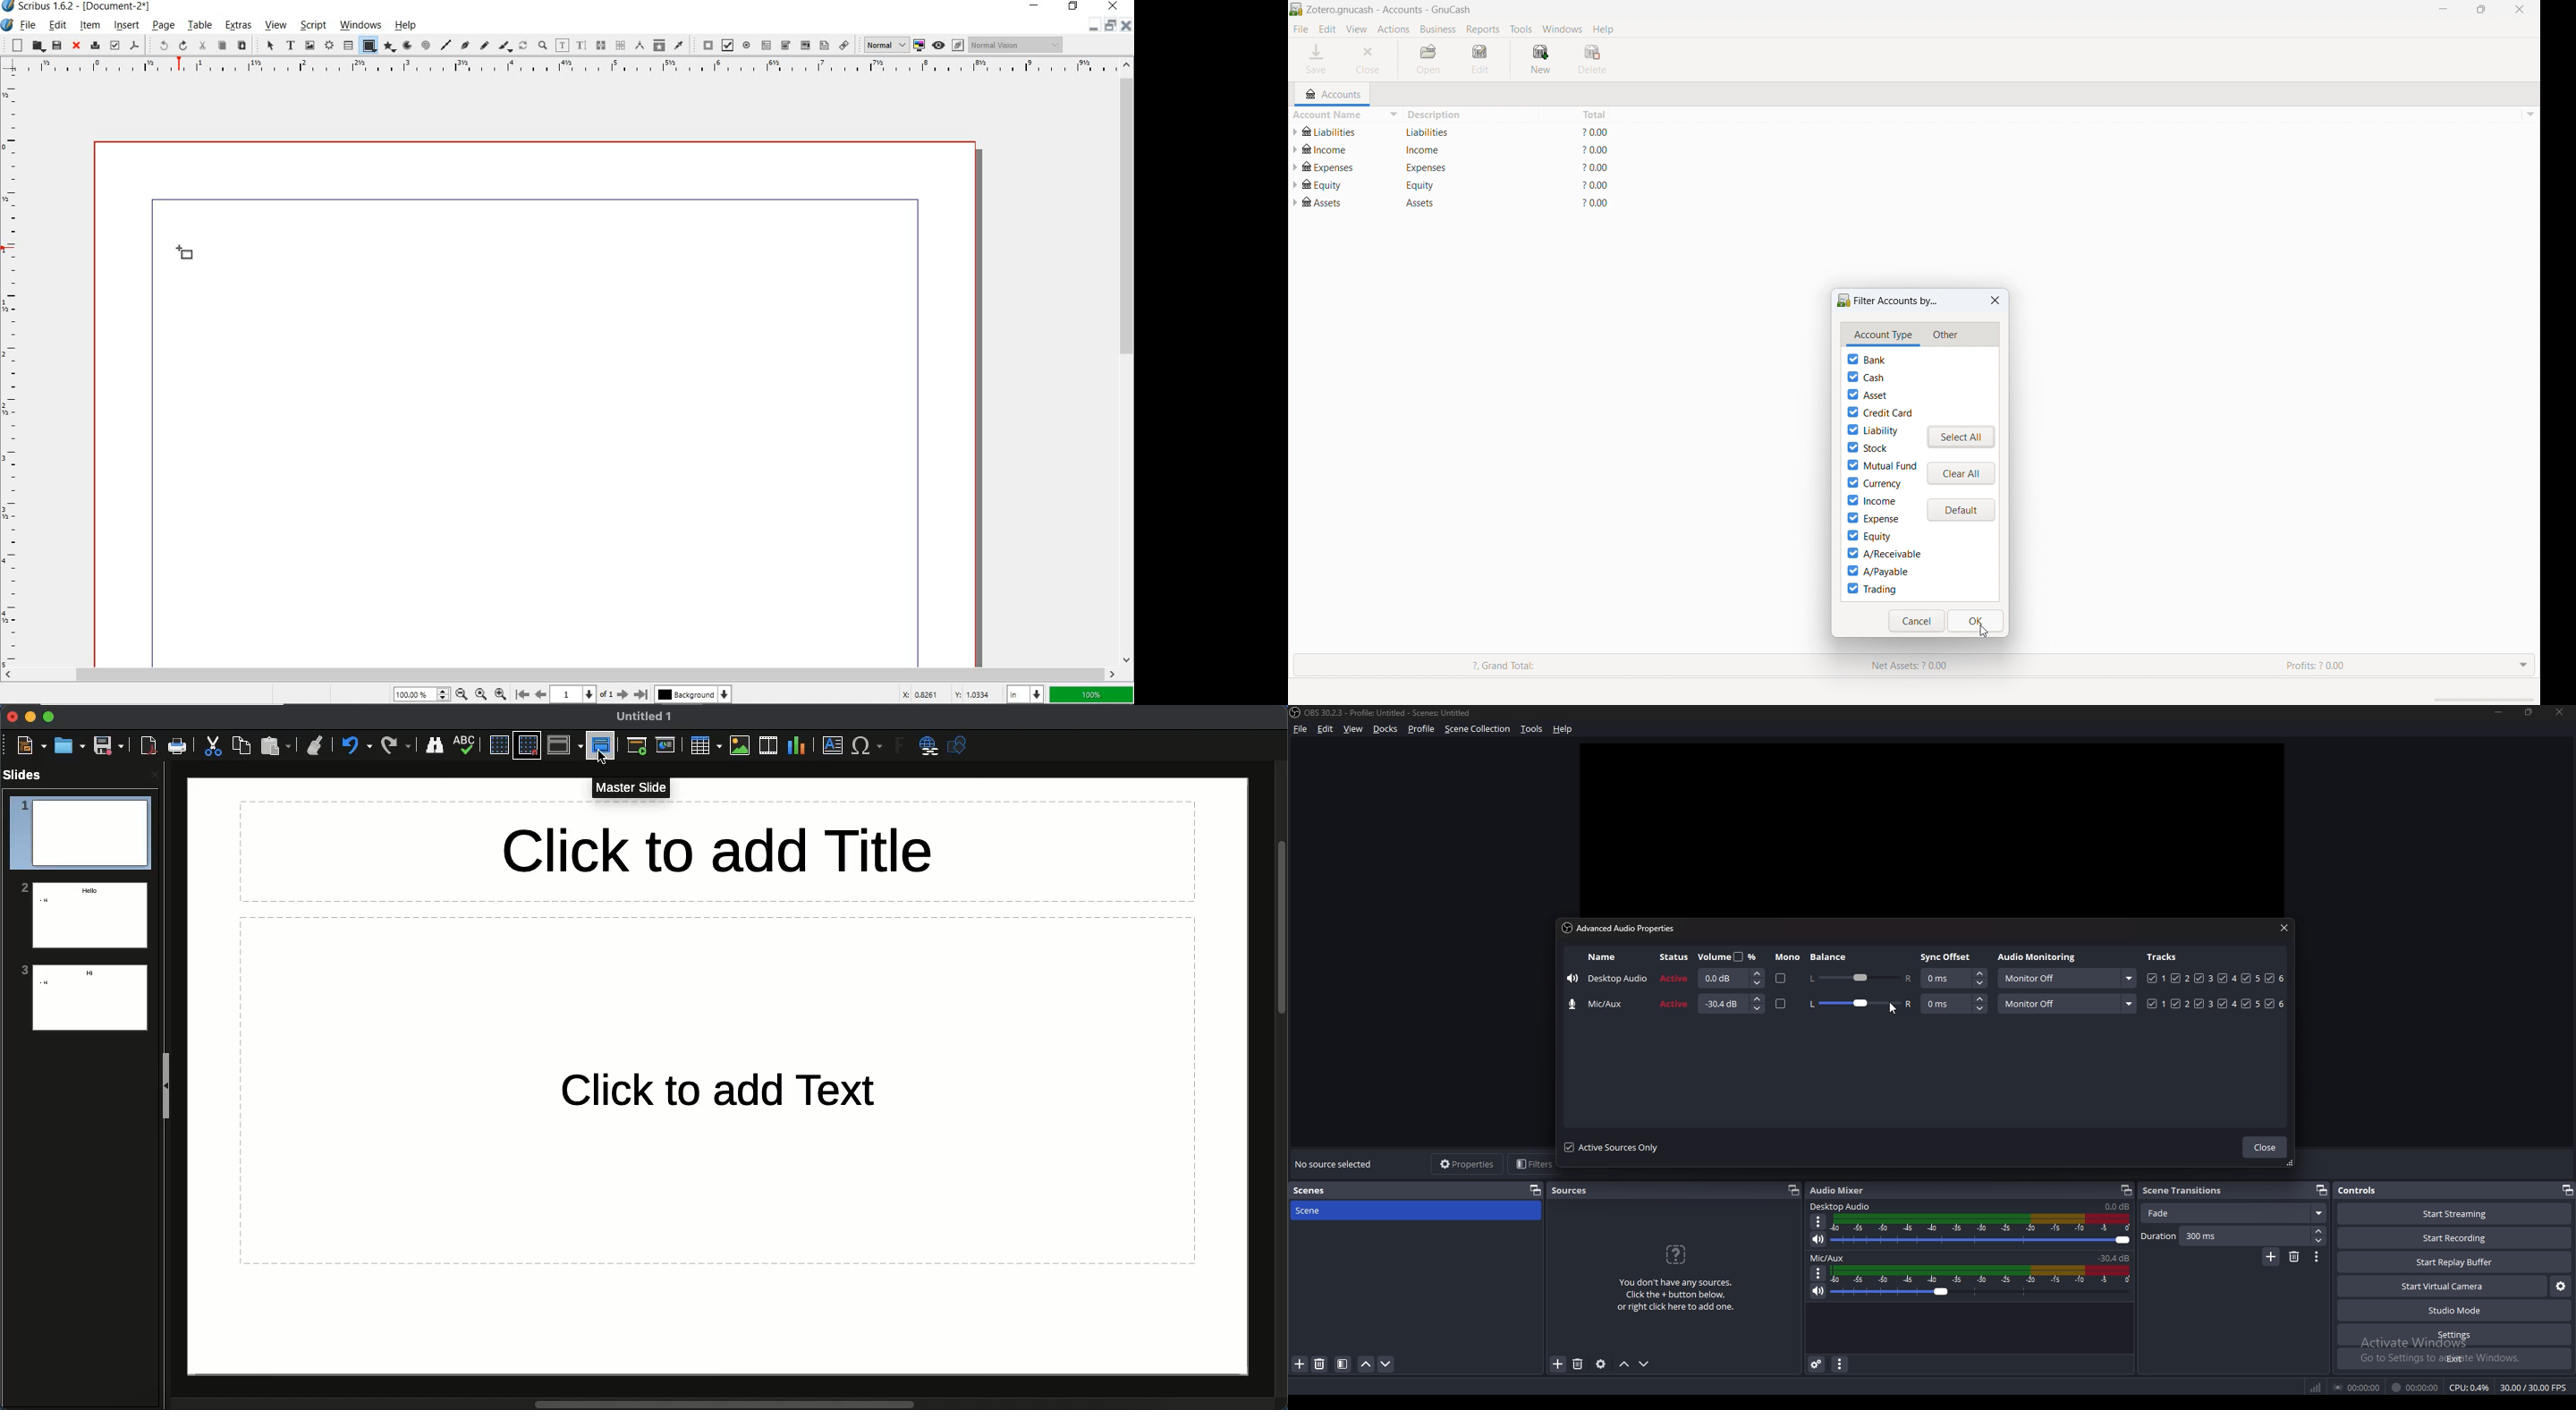  Describe the element at coordinates (2534, 1387) in the screenshot. I see `30.00/30.00 FPS` at that location.